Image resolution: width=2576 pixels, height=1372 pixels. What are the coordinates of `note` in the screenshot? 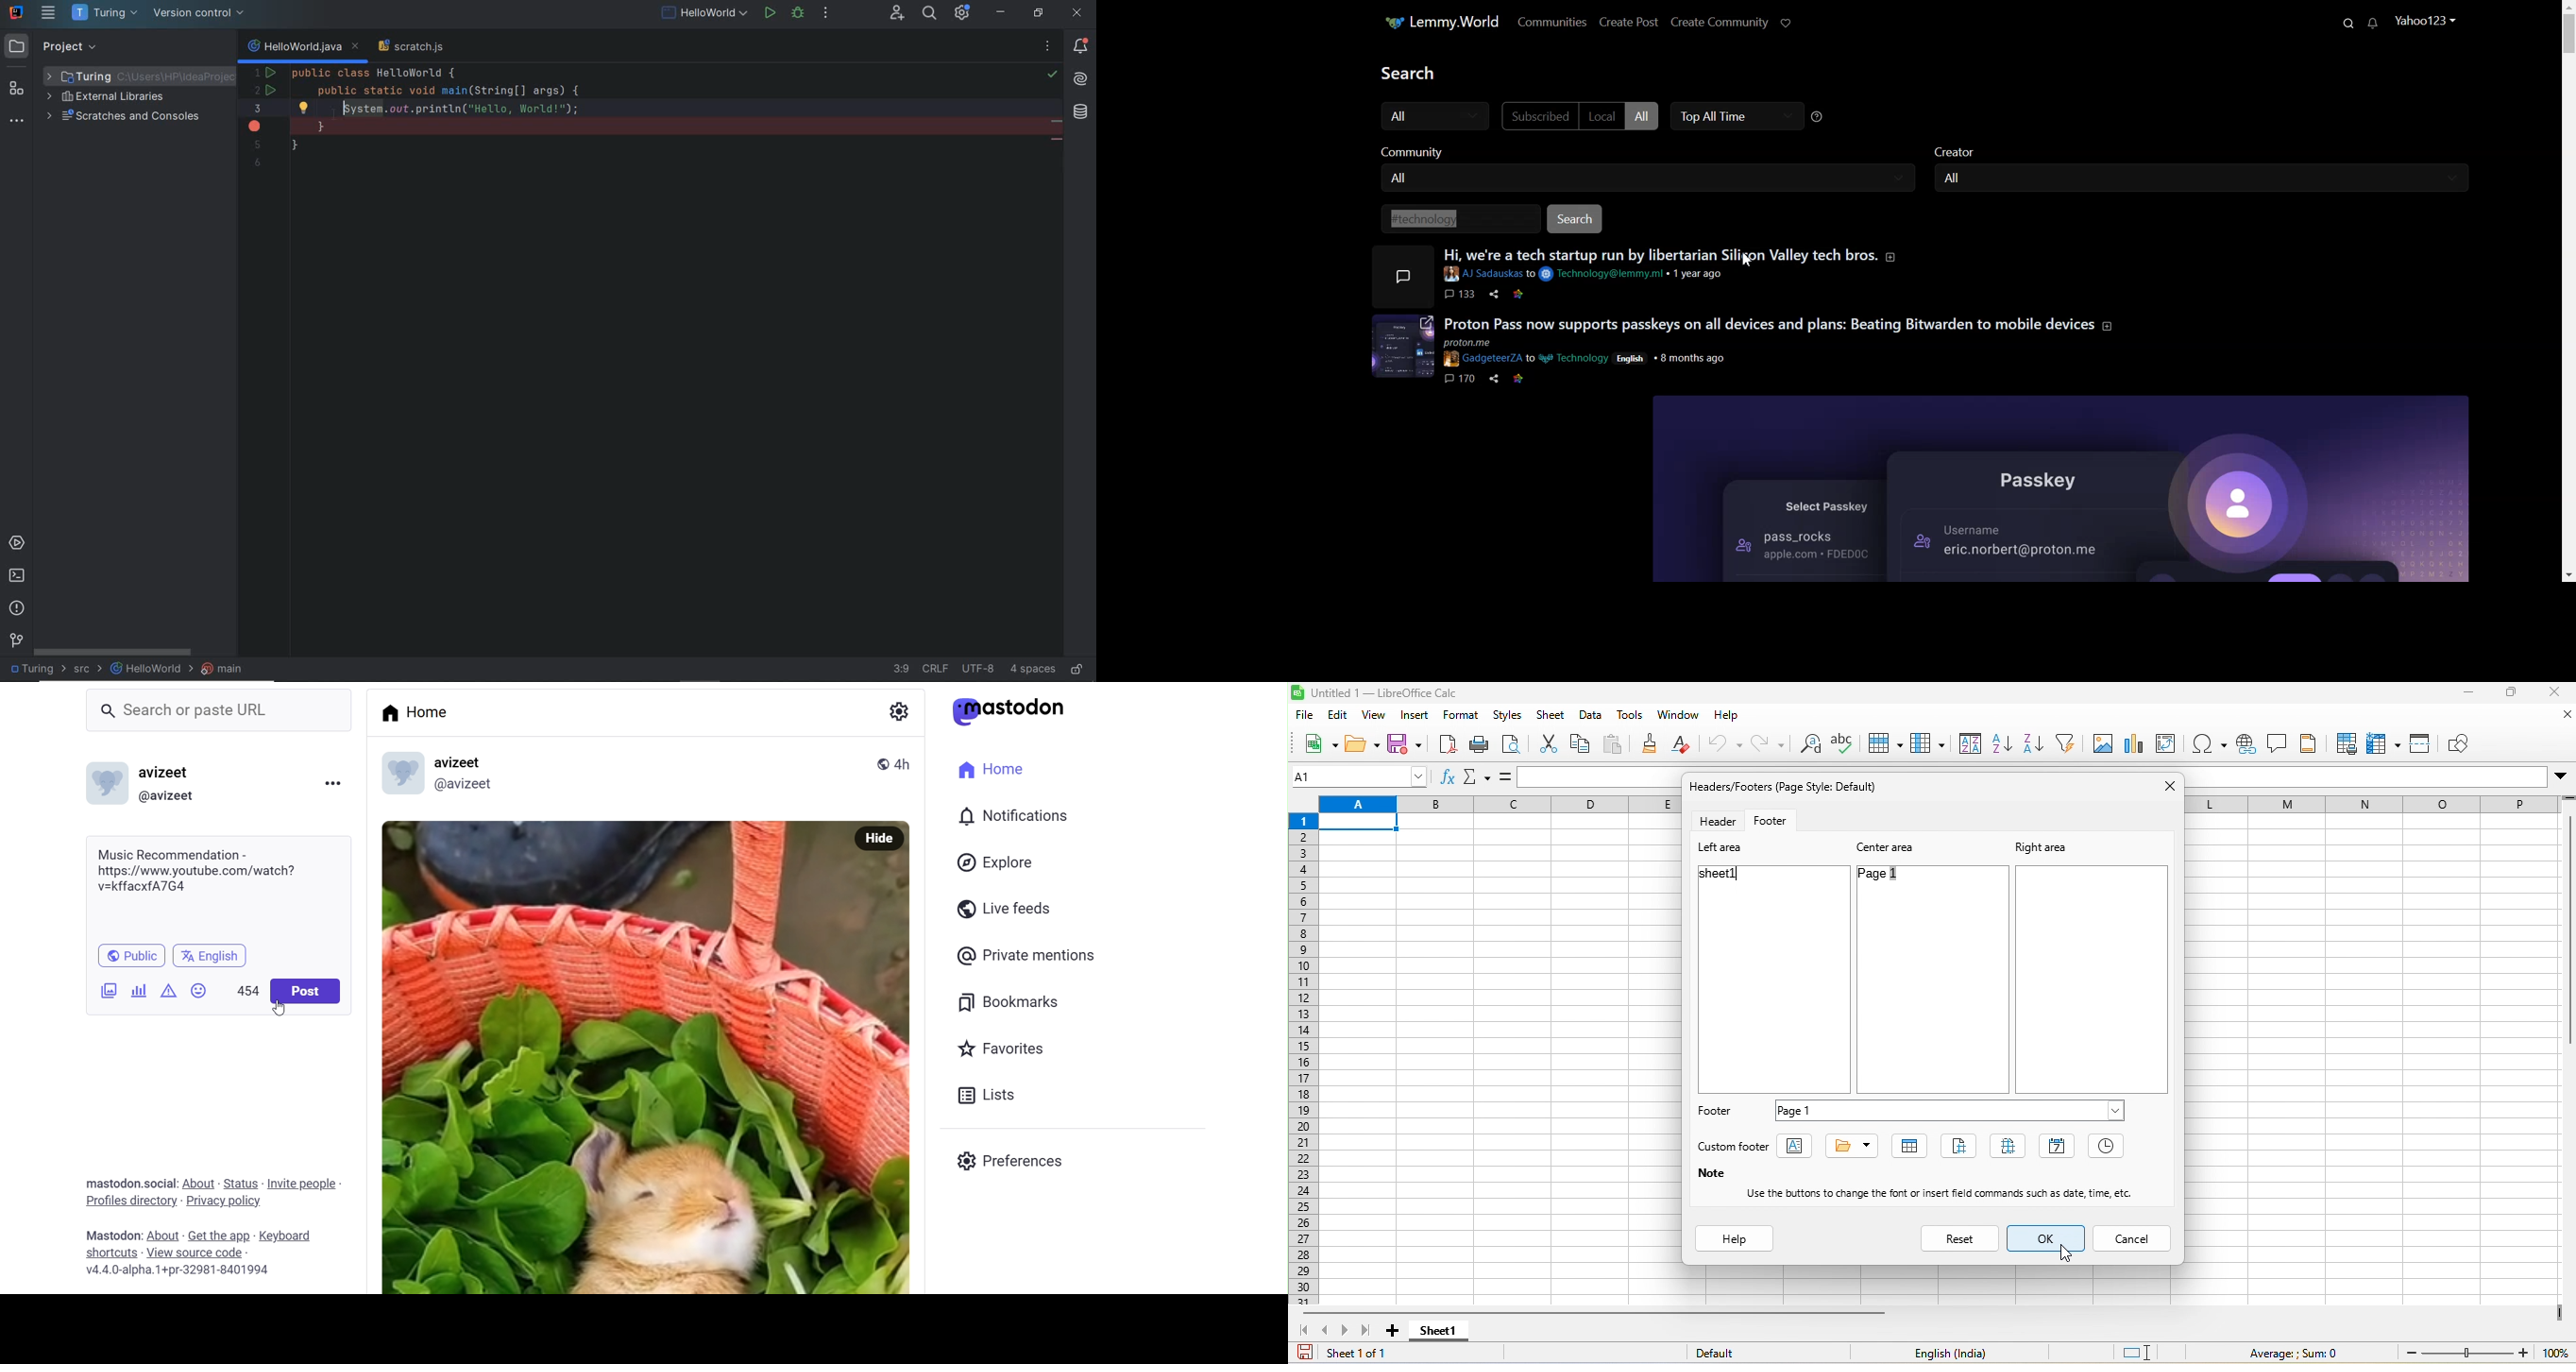 It's located at (1710, 1174).